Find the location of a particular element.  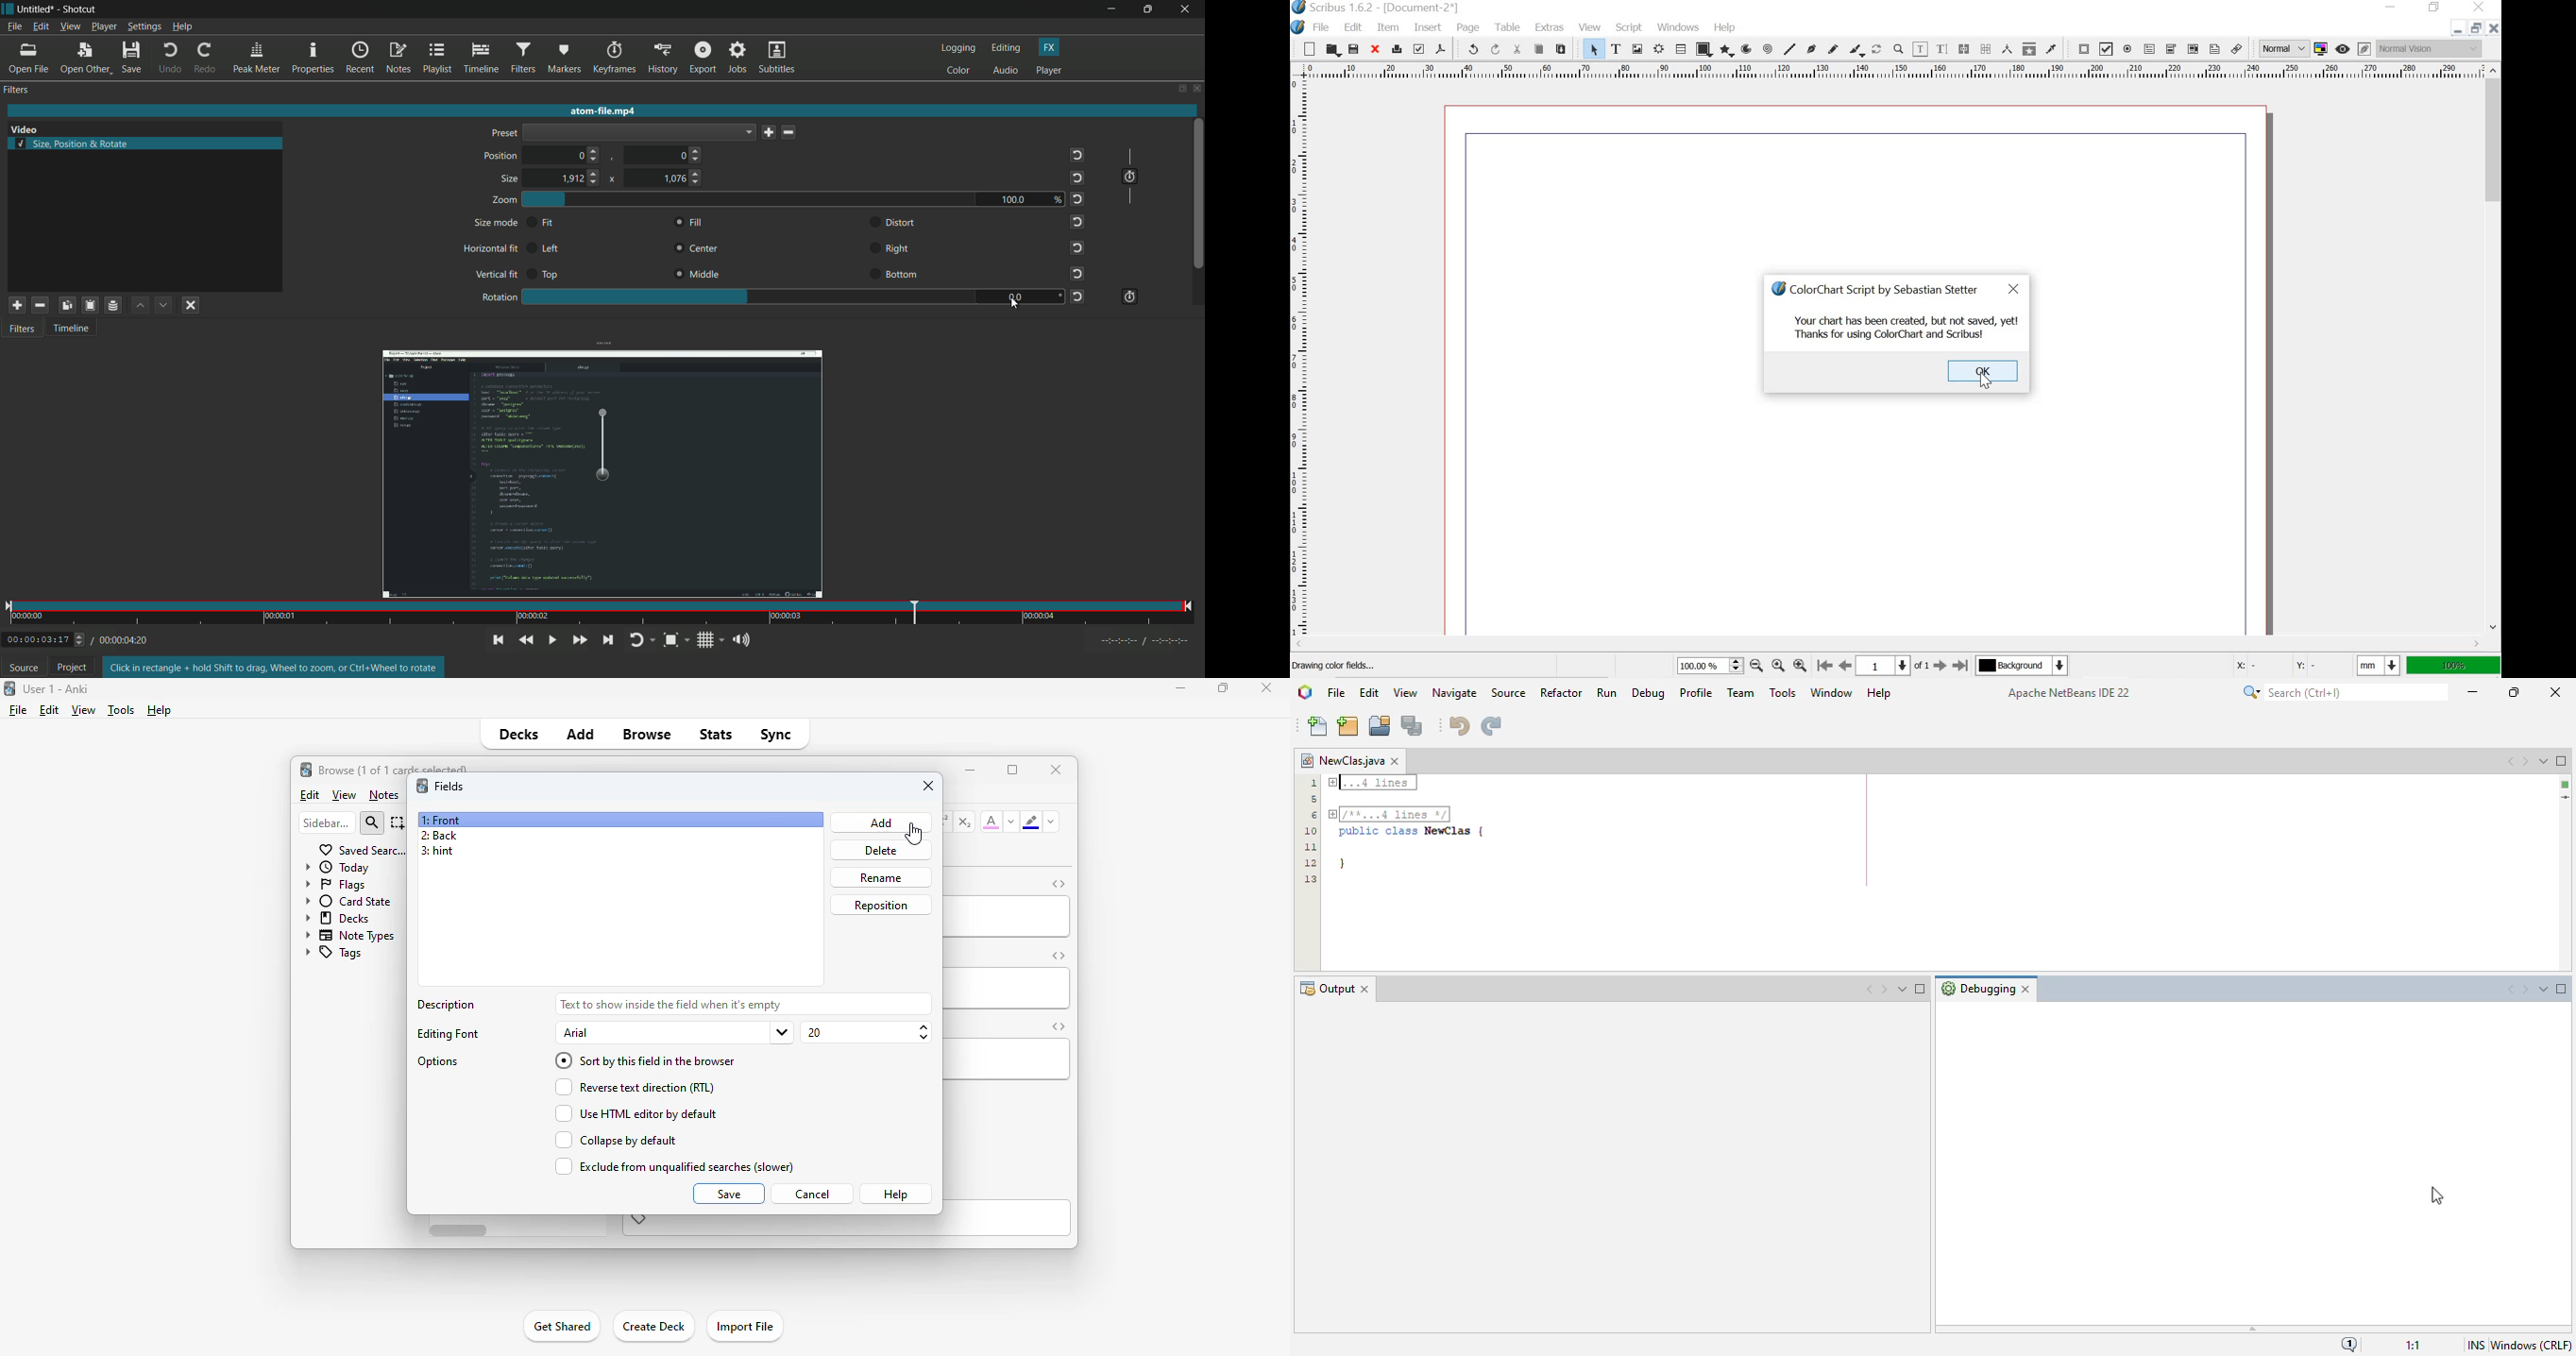

Dropdown is located at coordinates (1905, 991).